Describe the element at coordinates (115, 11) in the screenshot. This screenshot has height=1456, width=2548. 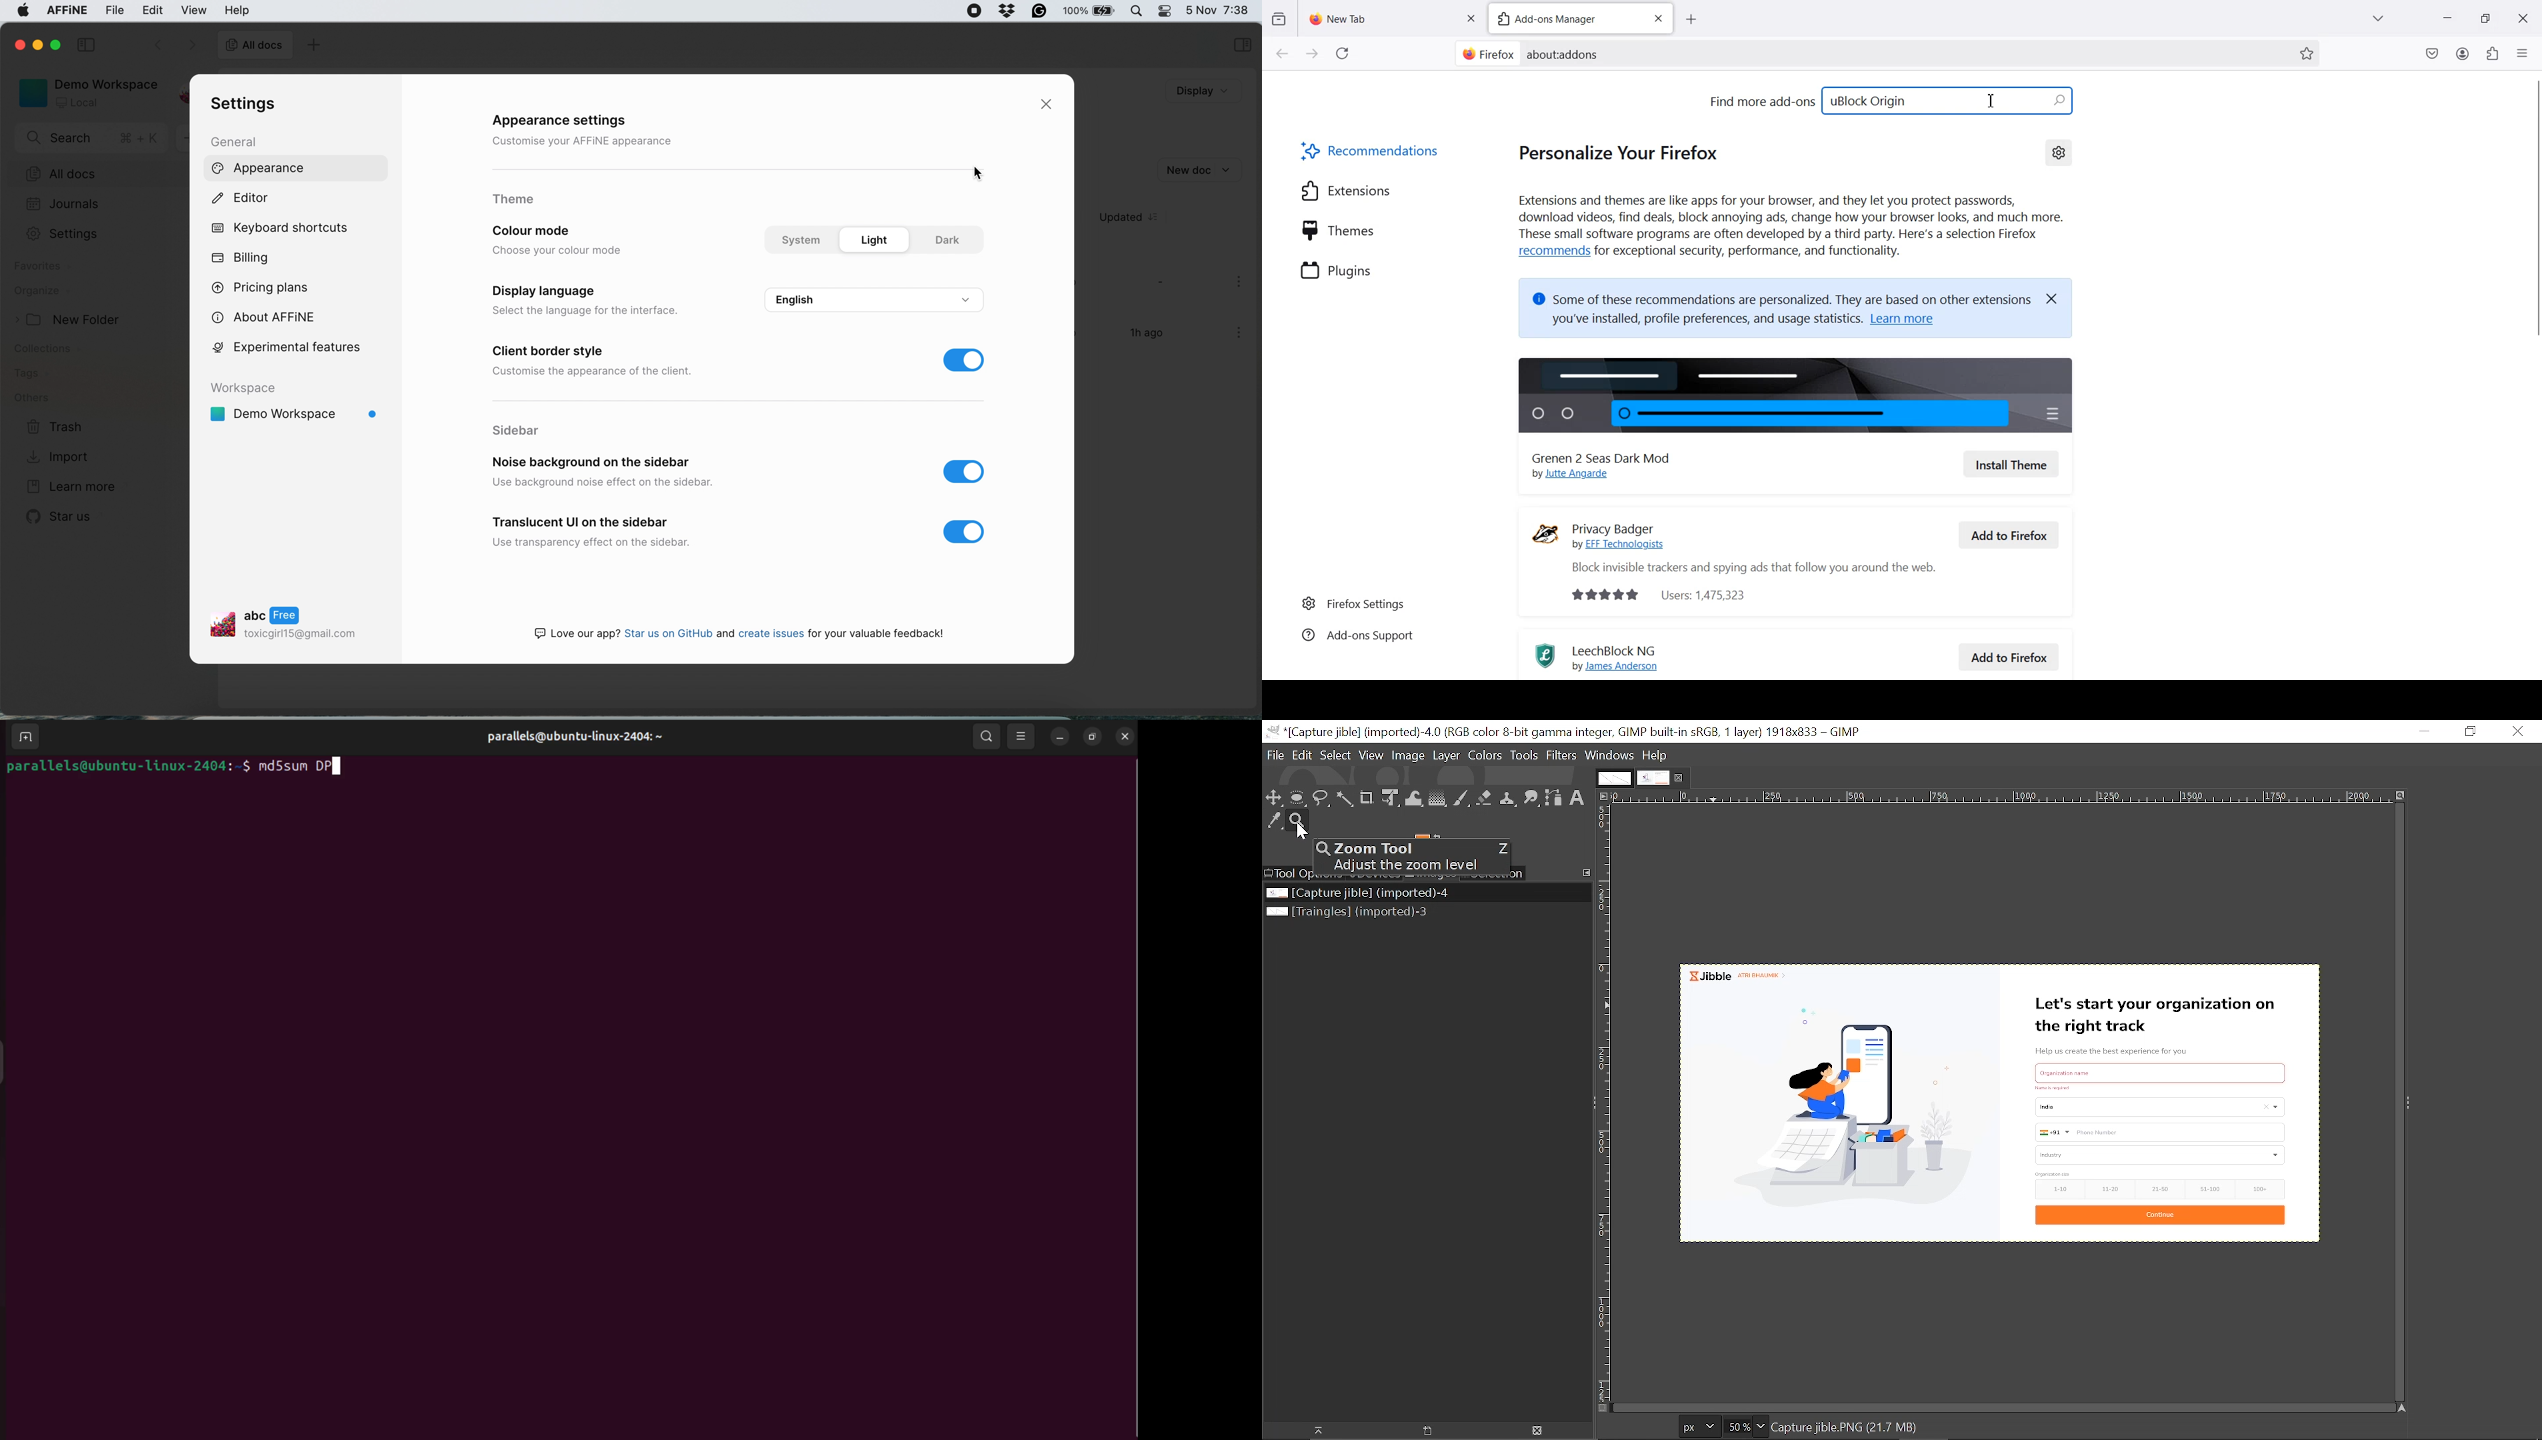
I see `file` at that location.